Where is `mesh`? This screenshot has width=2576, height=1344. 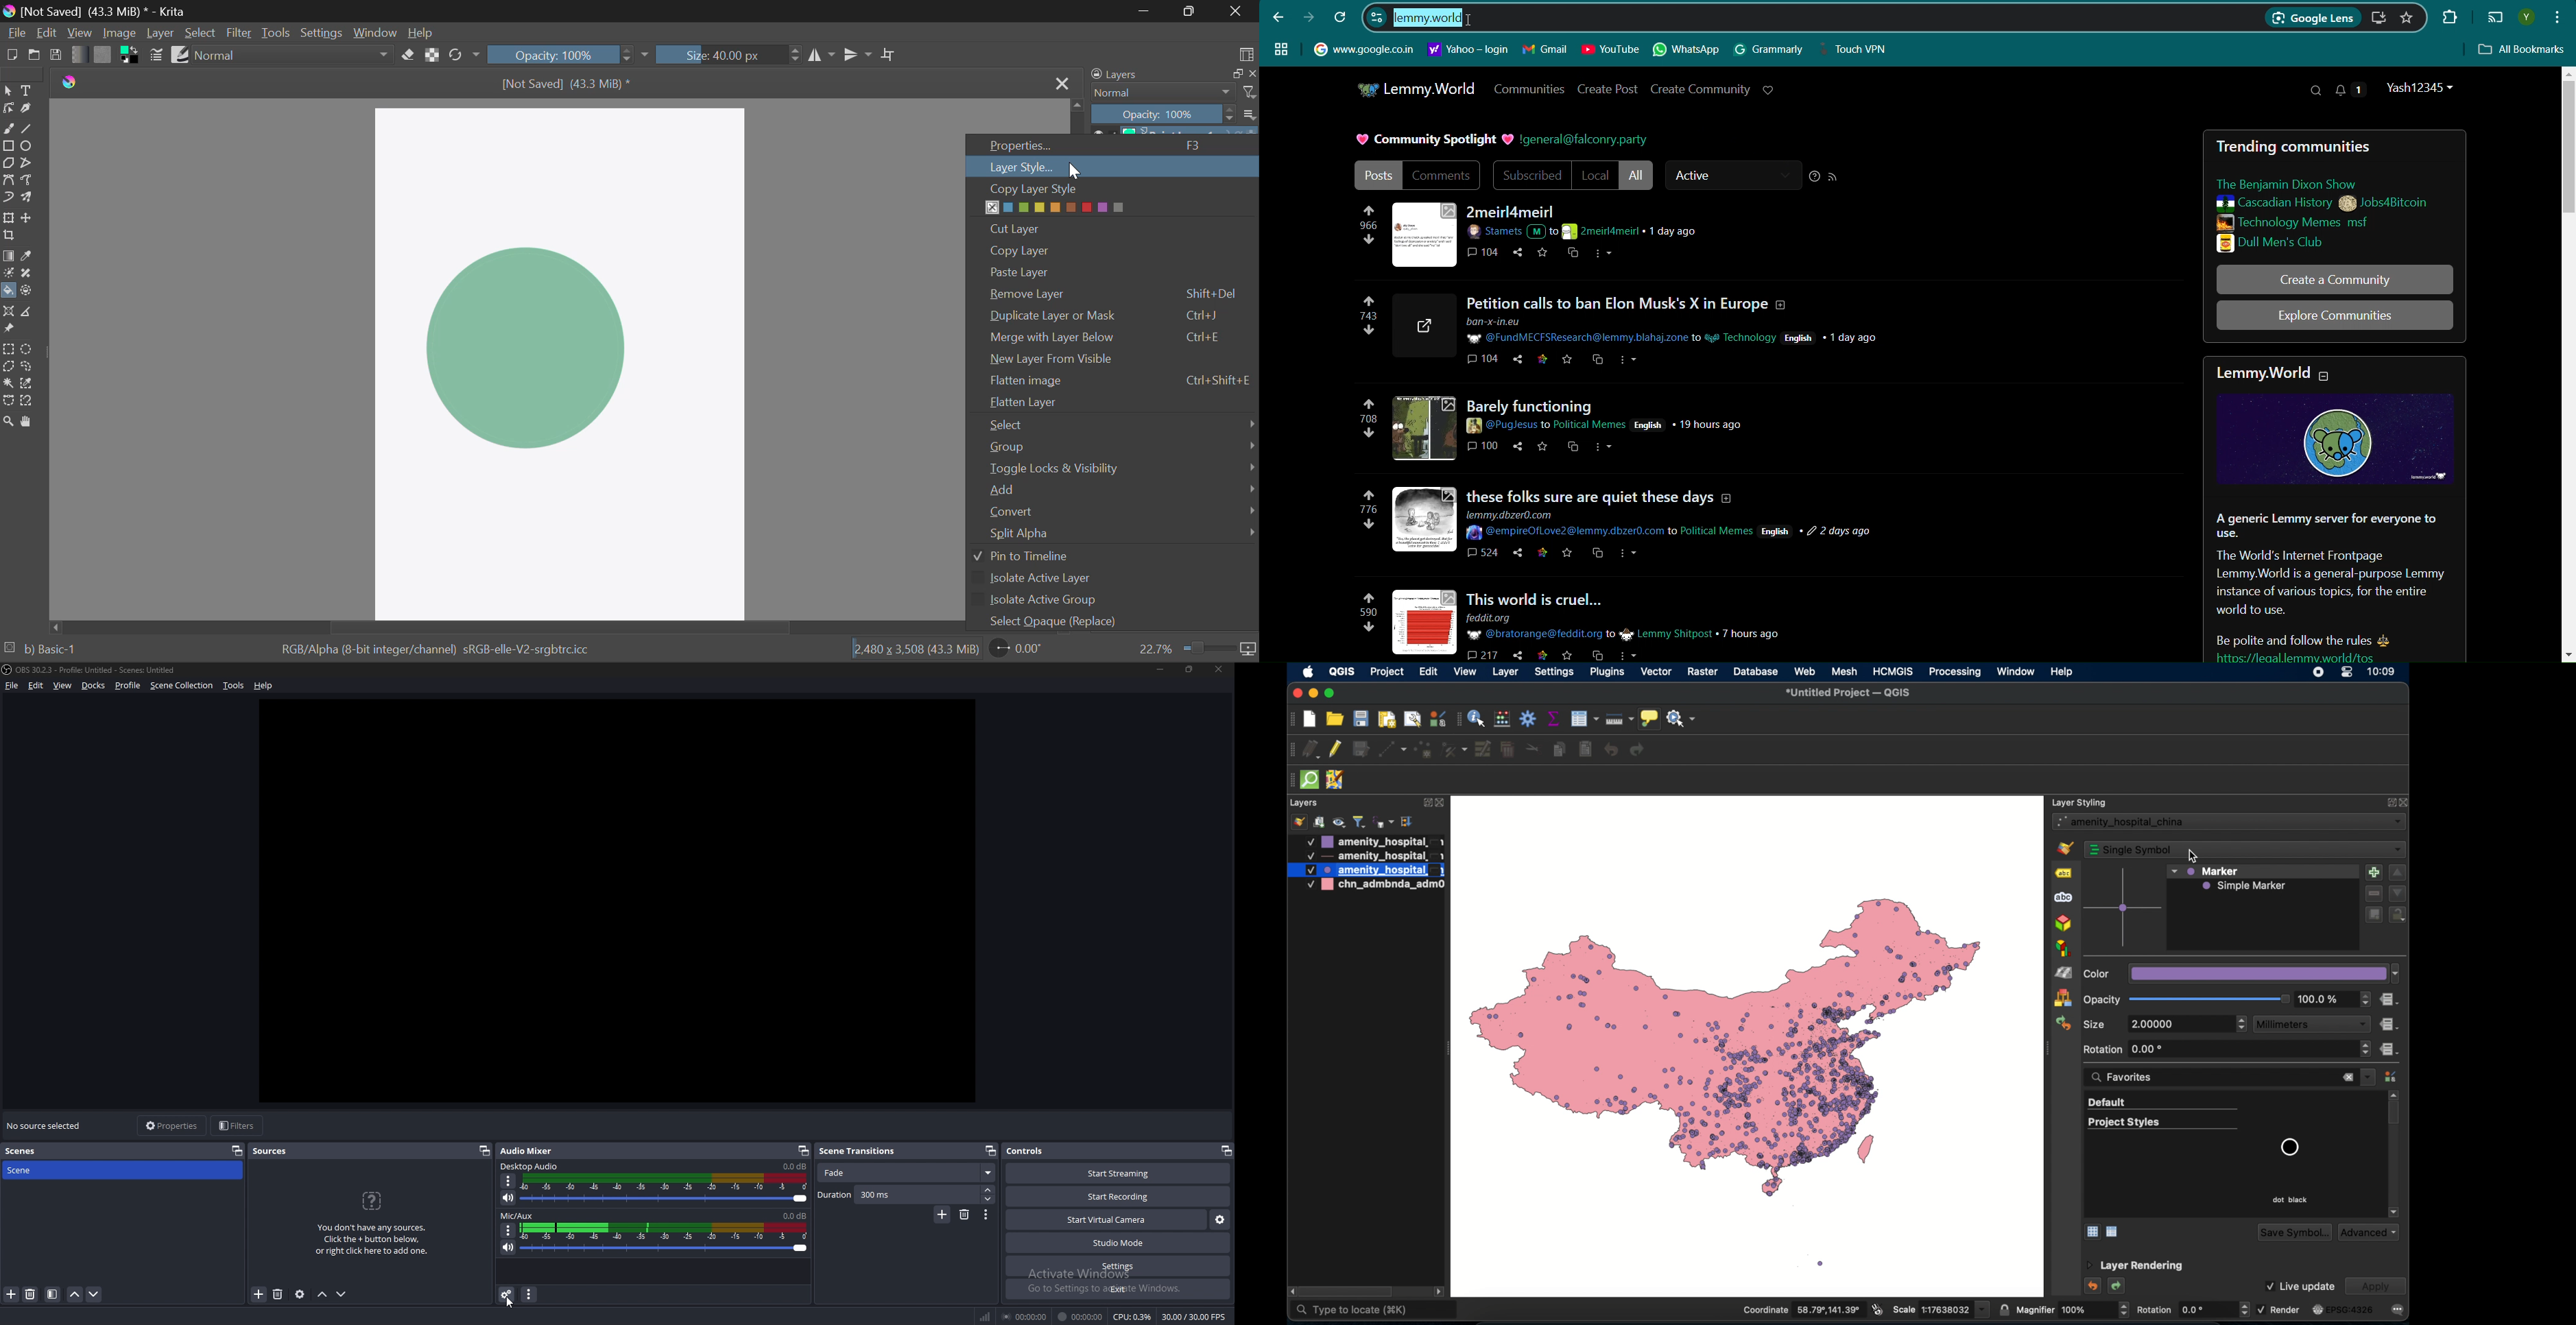
mesh is located at coordinates (1844, 671).